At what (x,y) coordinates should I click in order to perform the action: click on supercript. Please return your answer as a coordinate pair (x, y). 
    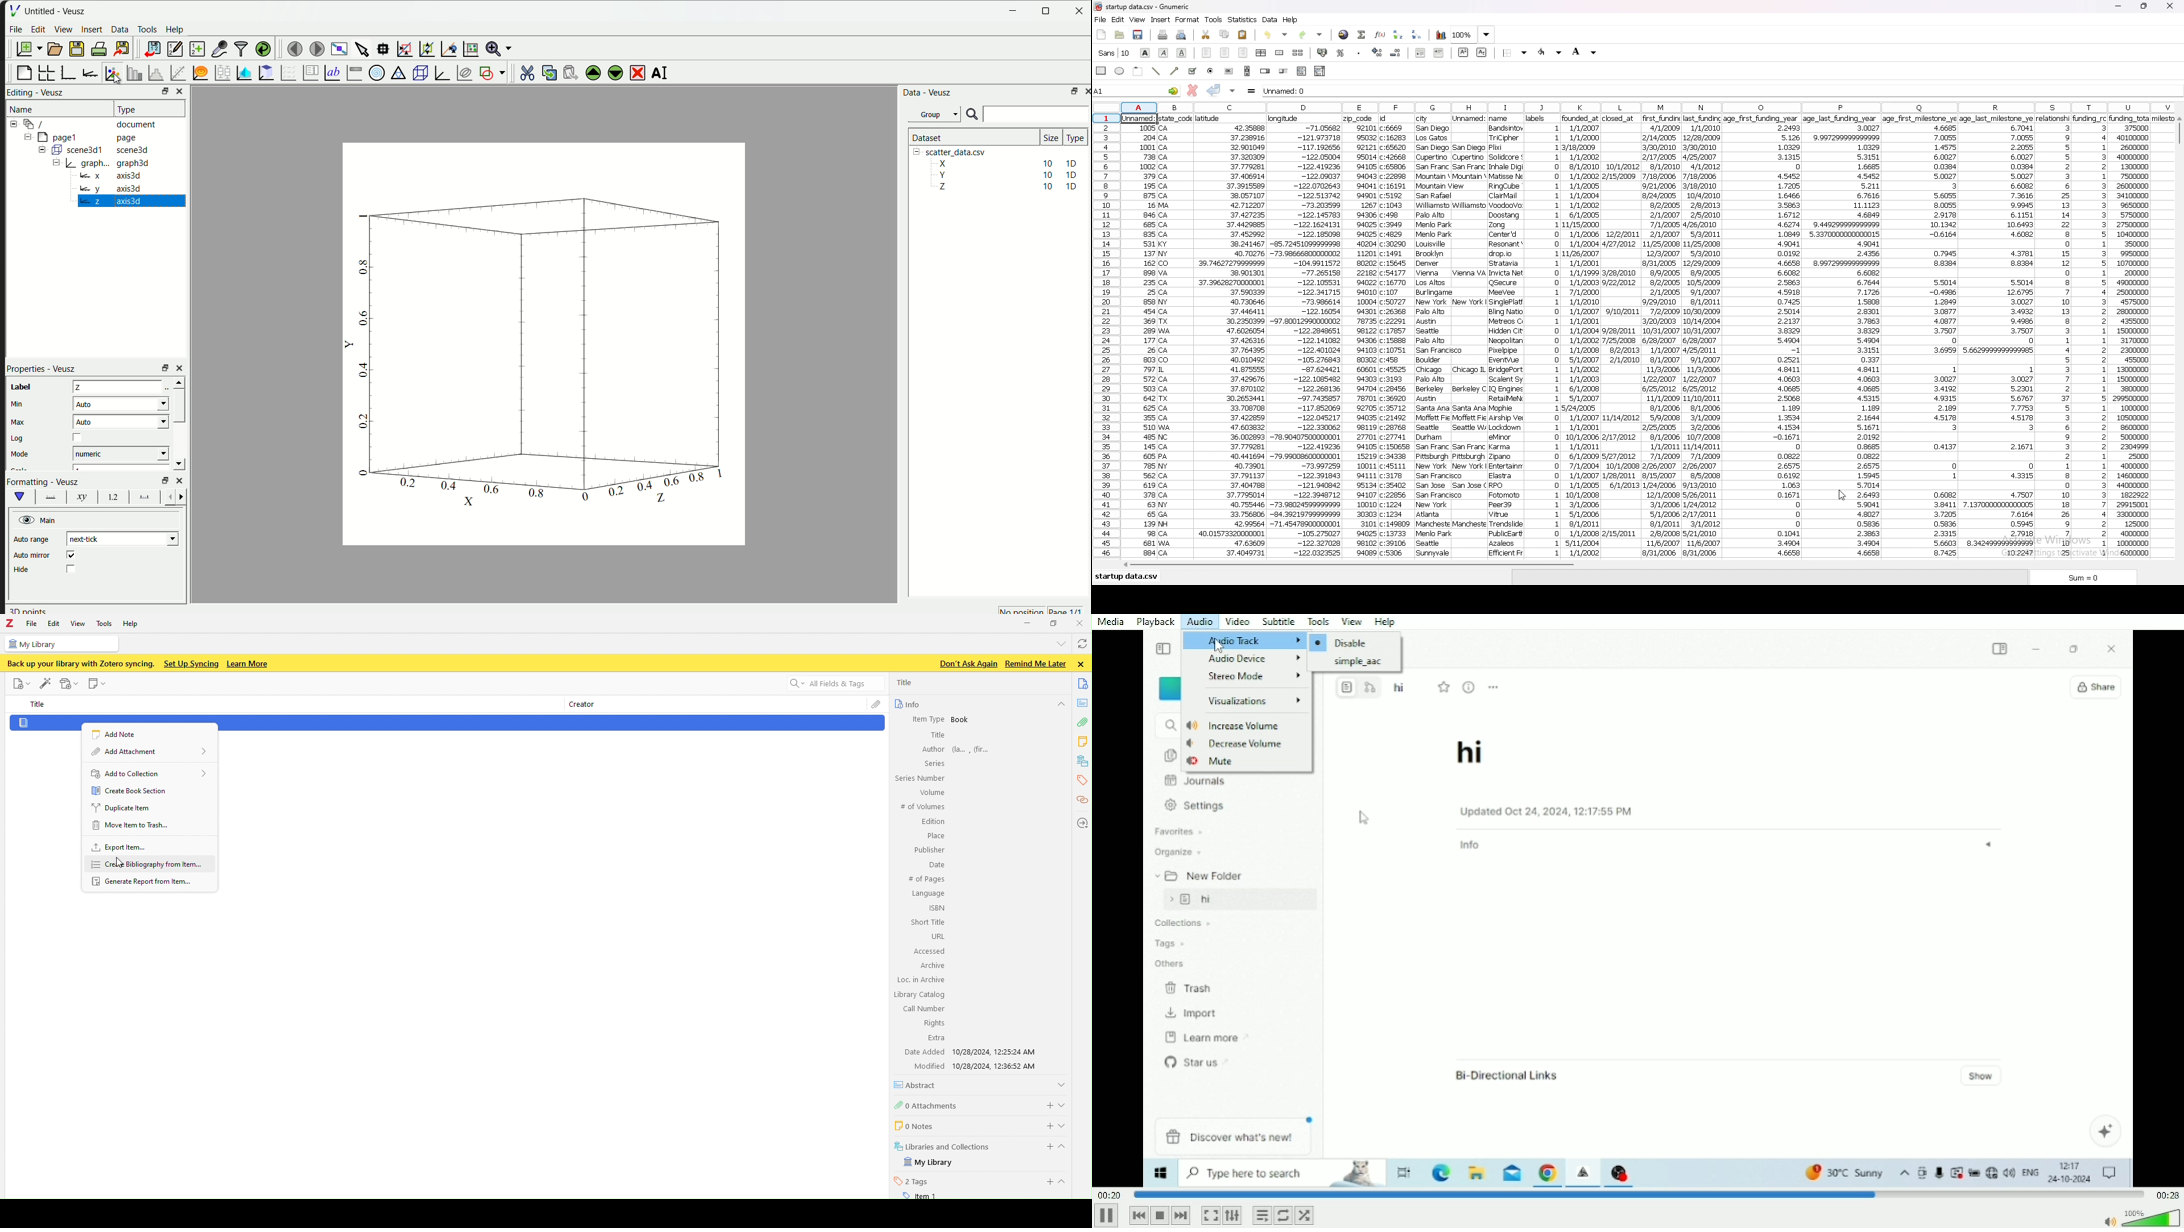
    Looking at the image, I should click on (1463, 52).